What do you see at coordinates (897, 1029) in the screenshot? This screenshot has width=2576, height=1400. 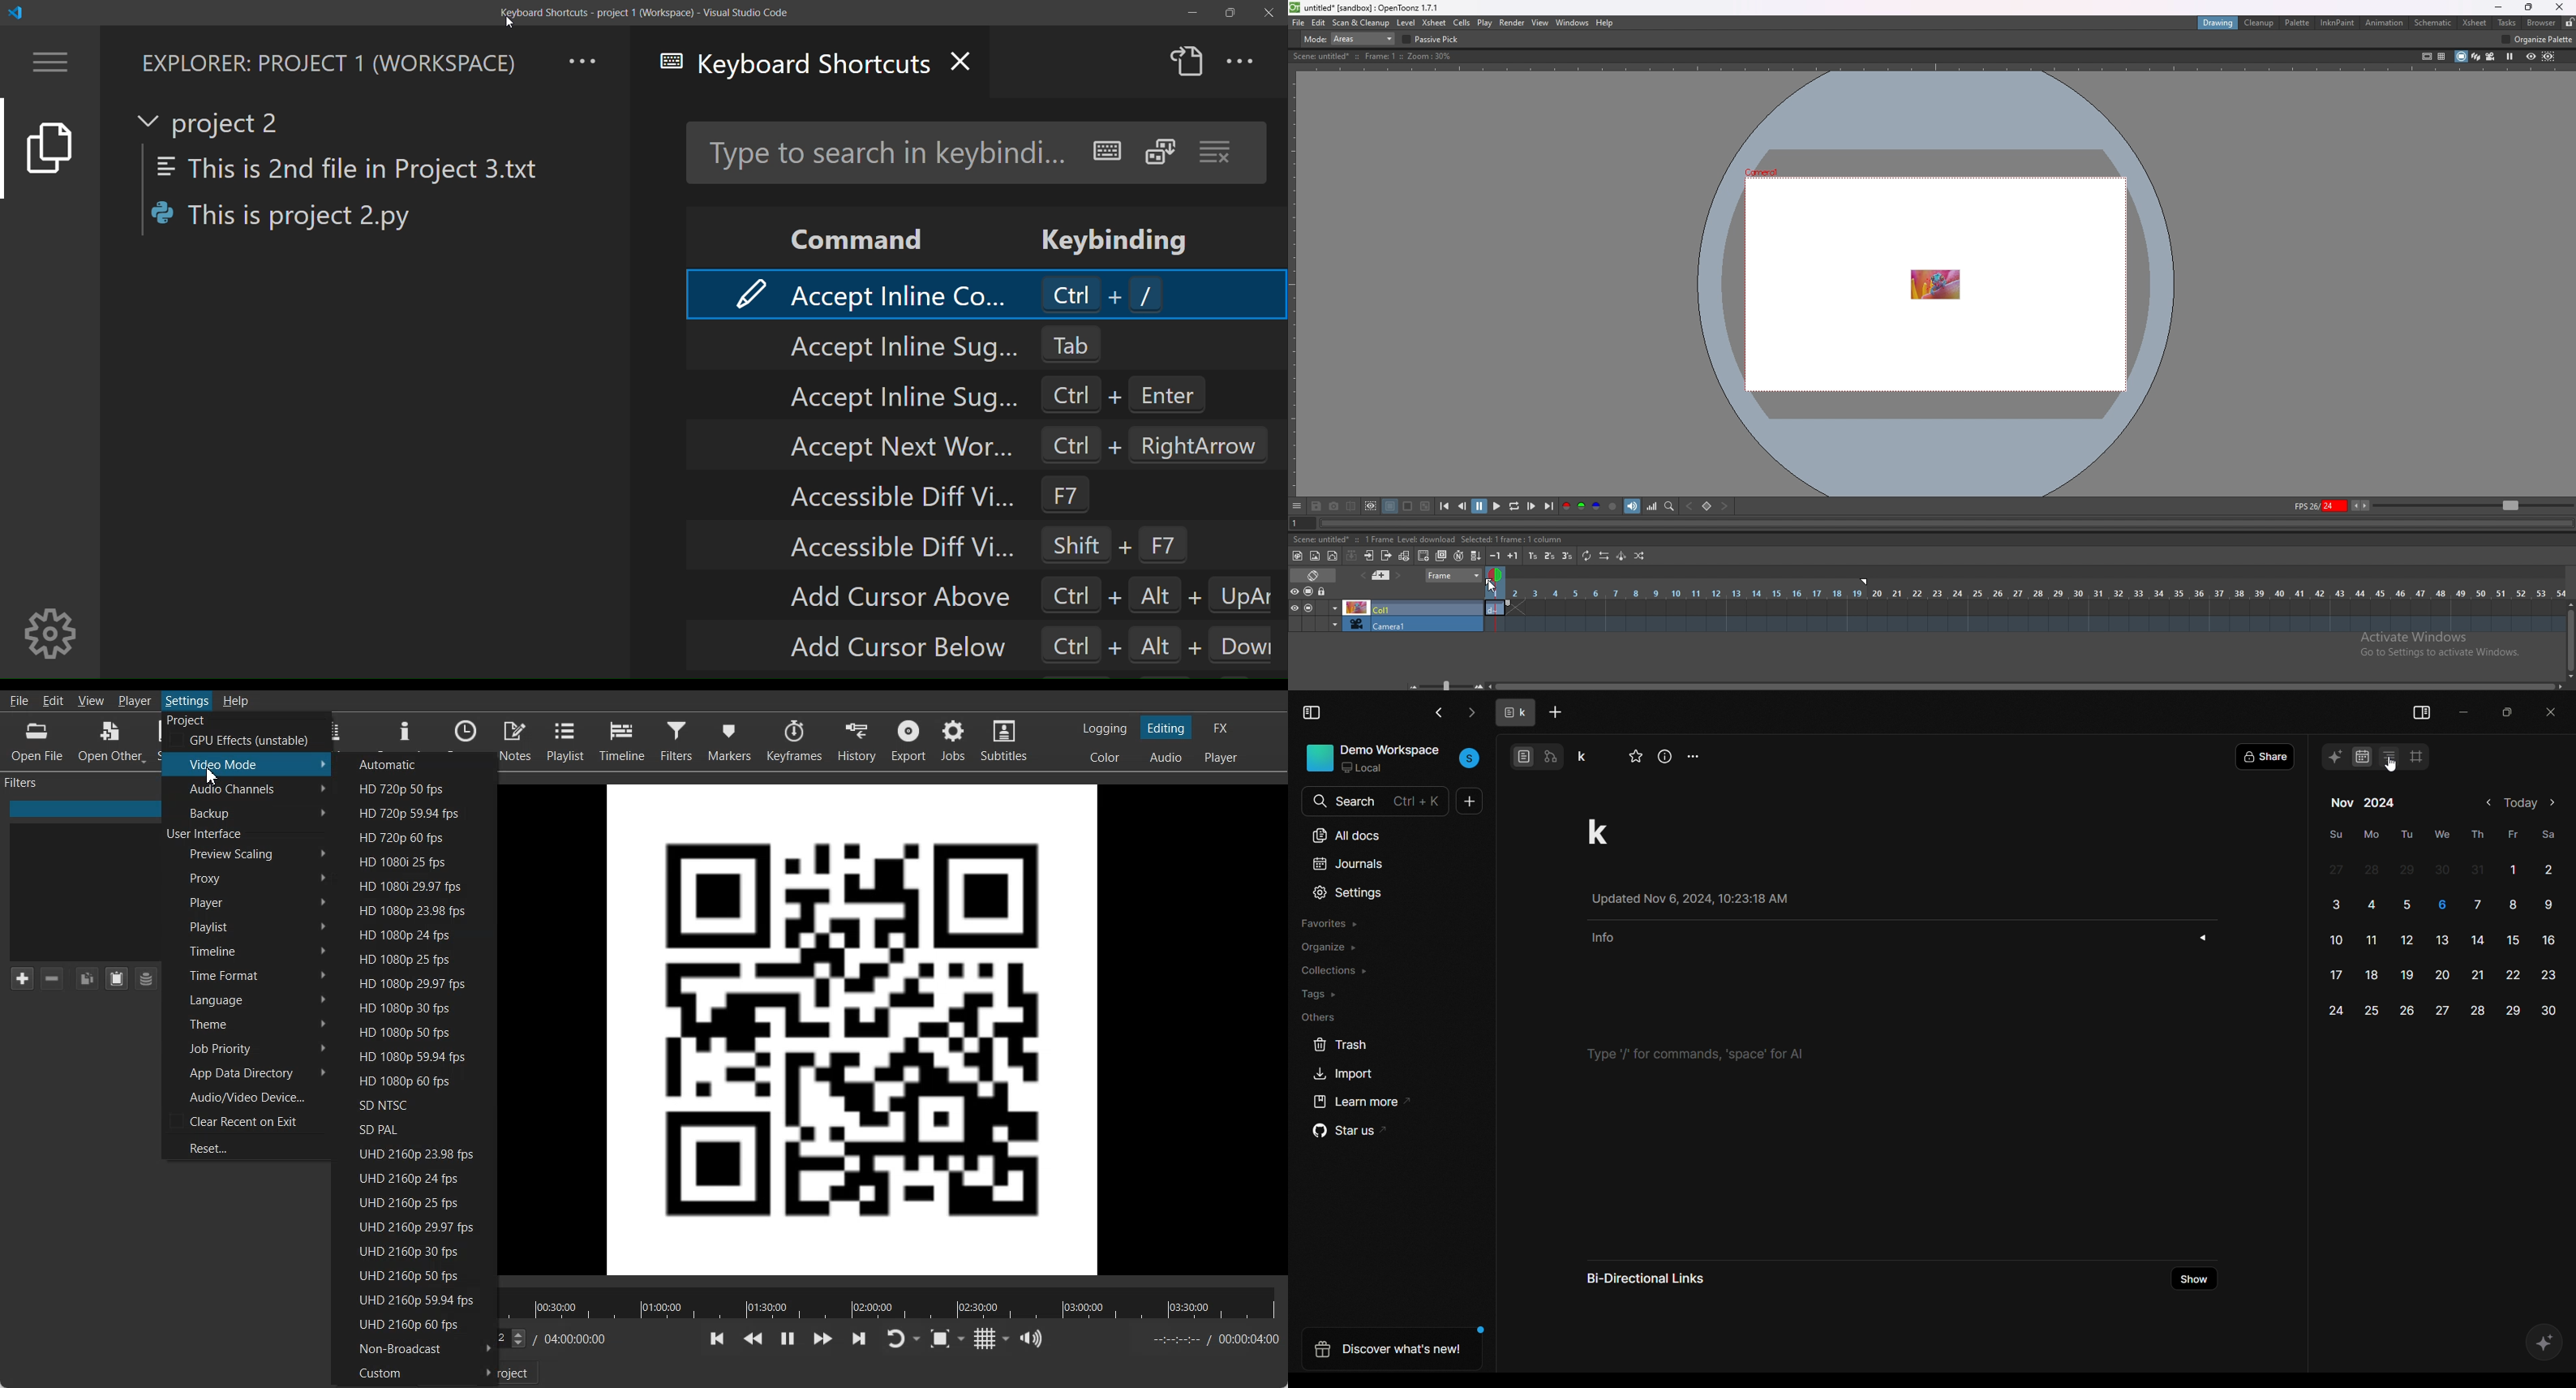 I see `File preview window` at bounding box center [897, 1029].